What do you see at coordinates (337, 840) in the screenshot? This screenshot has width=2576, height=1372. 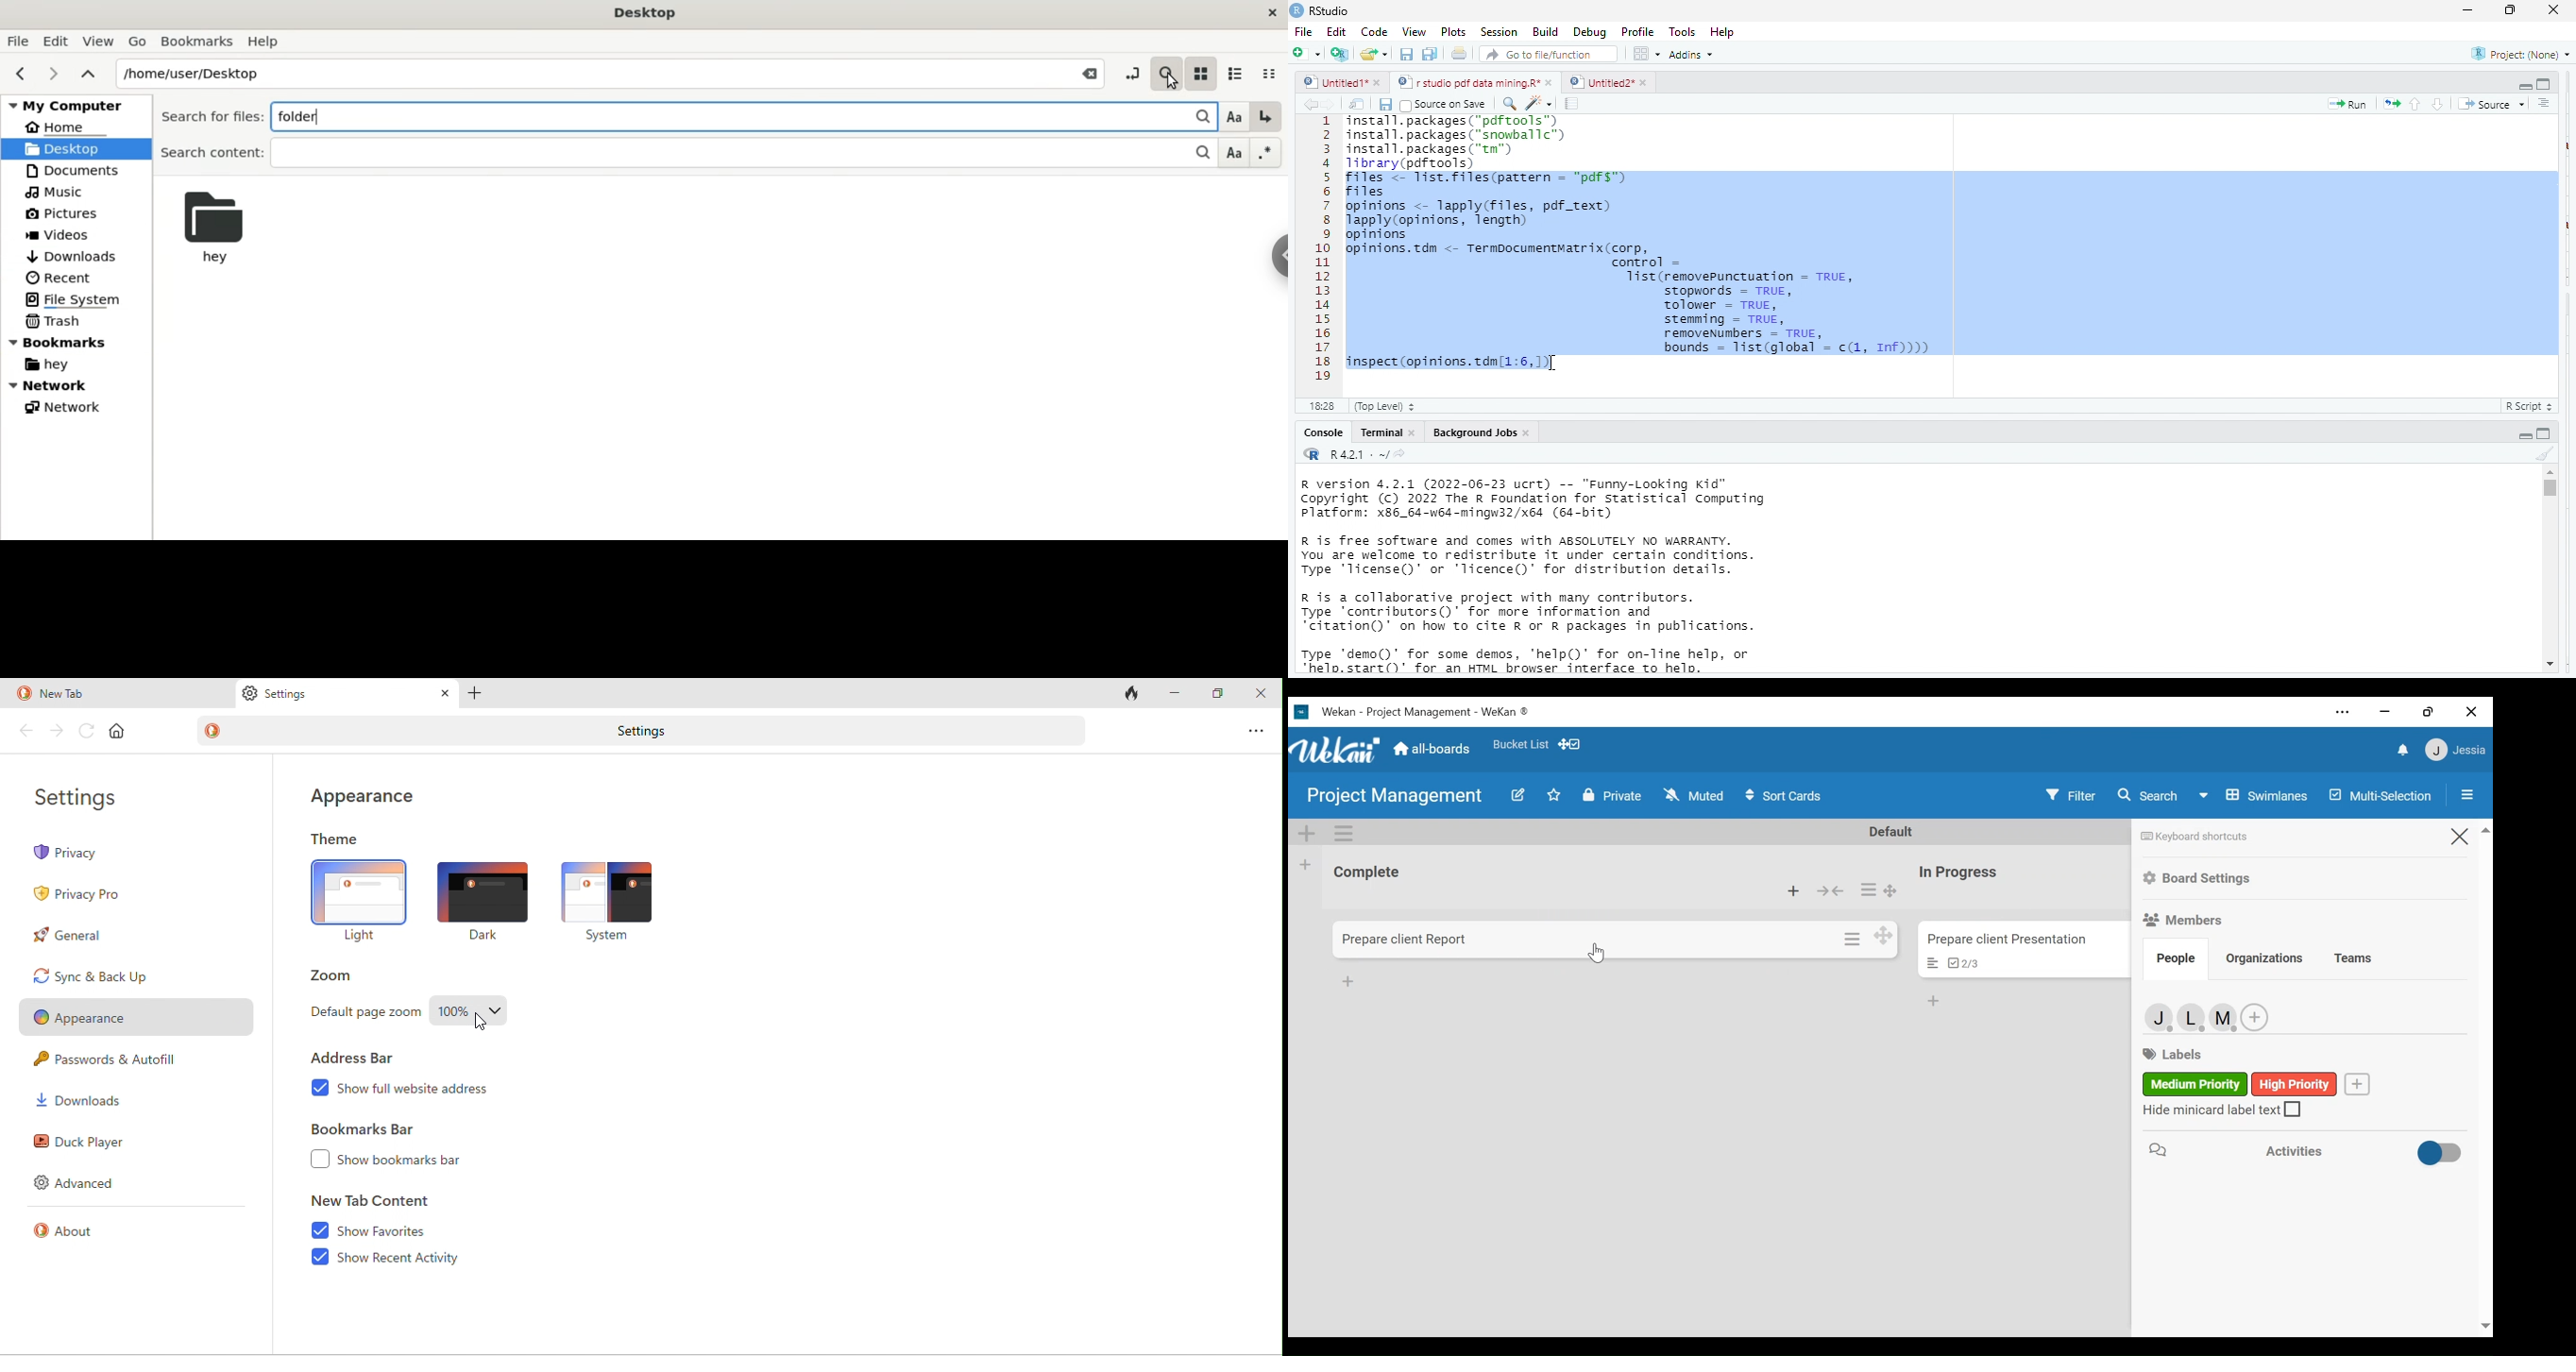 I see `theme` at bounding box center [337, 840].